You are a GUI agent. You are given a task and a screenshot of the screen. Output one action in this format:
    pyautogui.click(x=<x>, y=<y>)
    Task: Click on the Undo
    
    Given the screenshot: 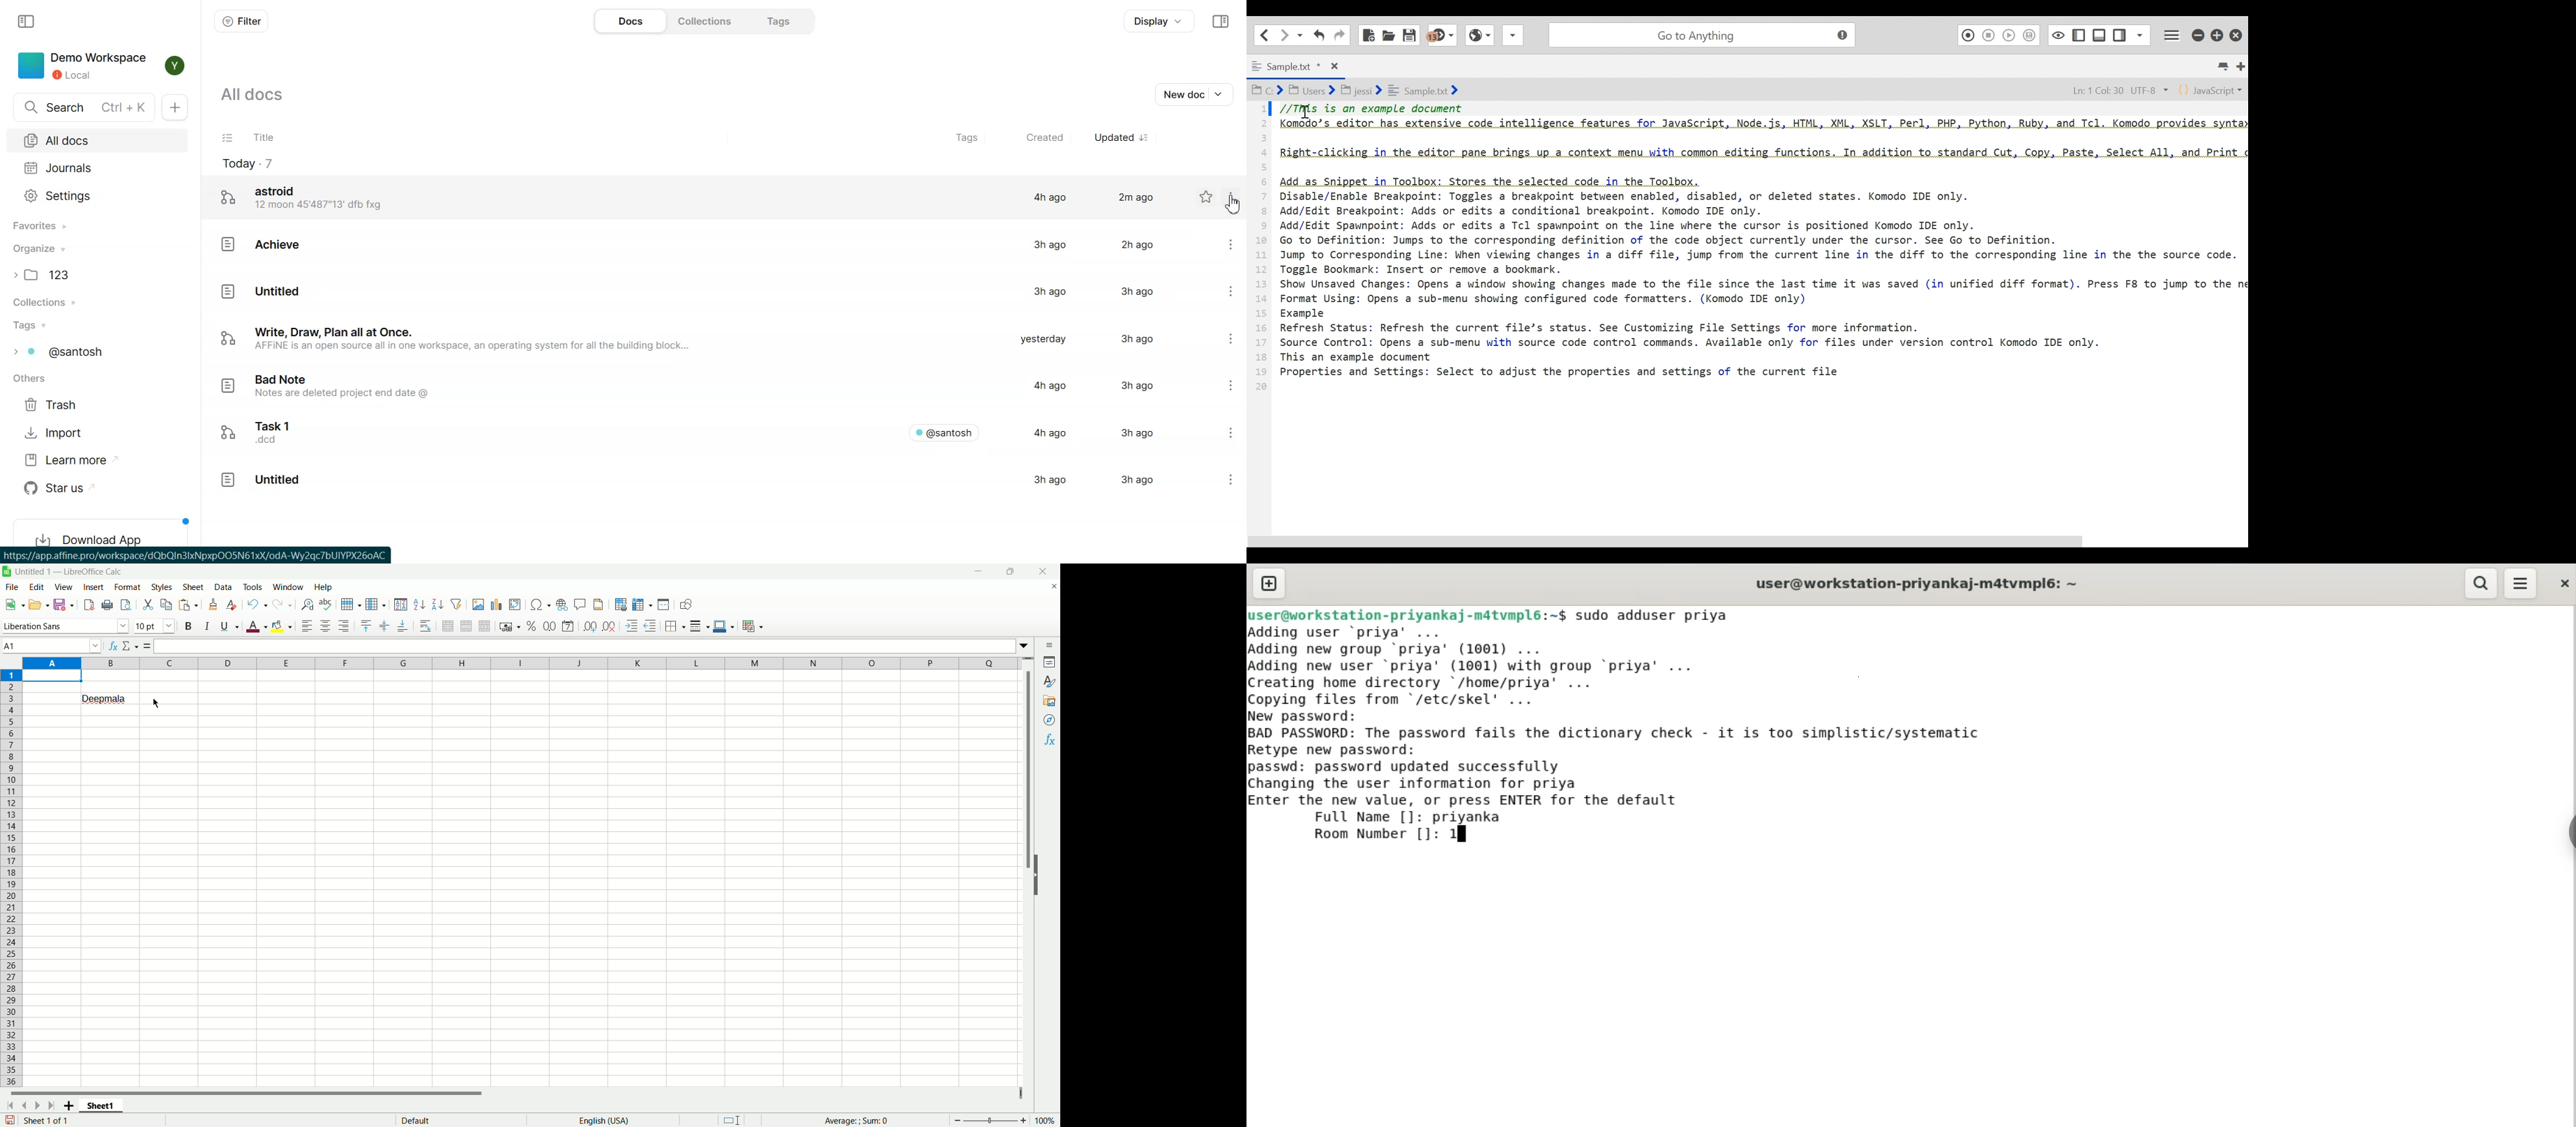 What is the action you would take?
    pyautogui.click(x=259, y=604)
    